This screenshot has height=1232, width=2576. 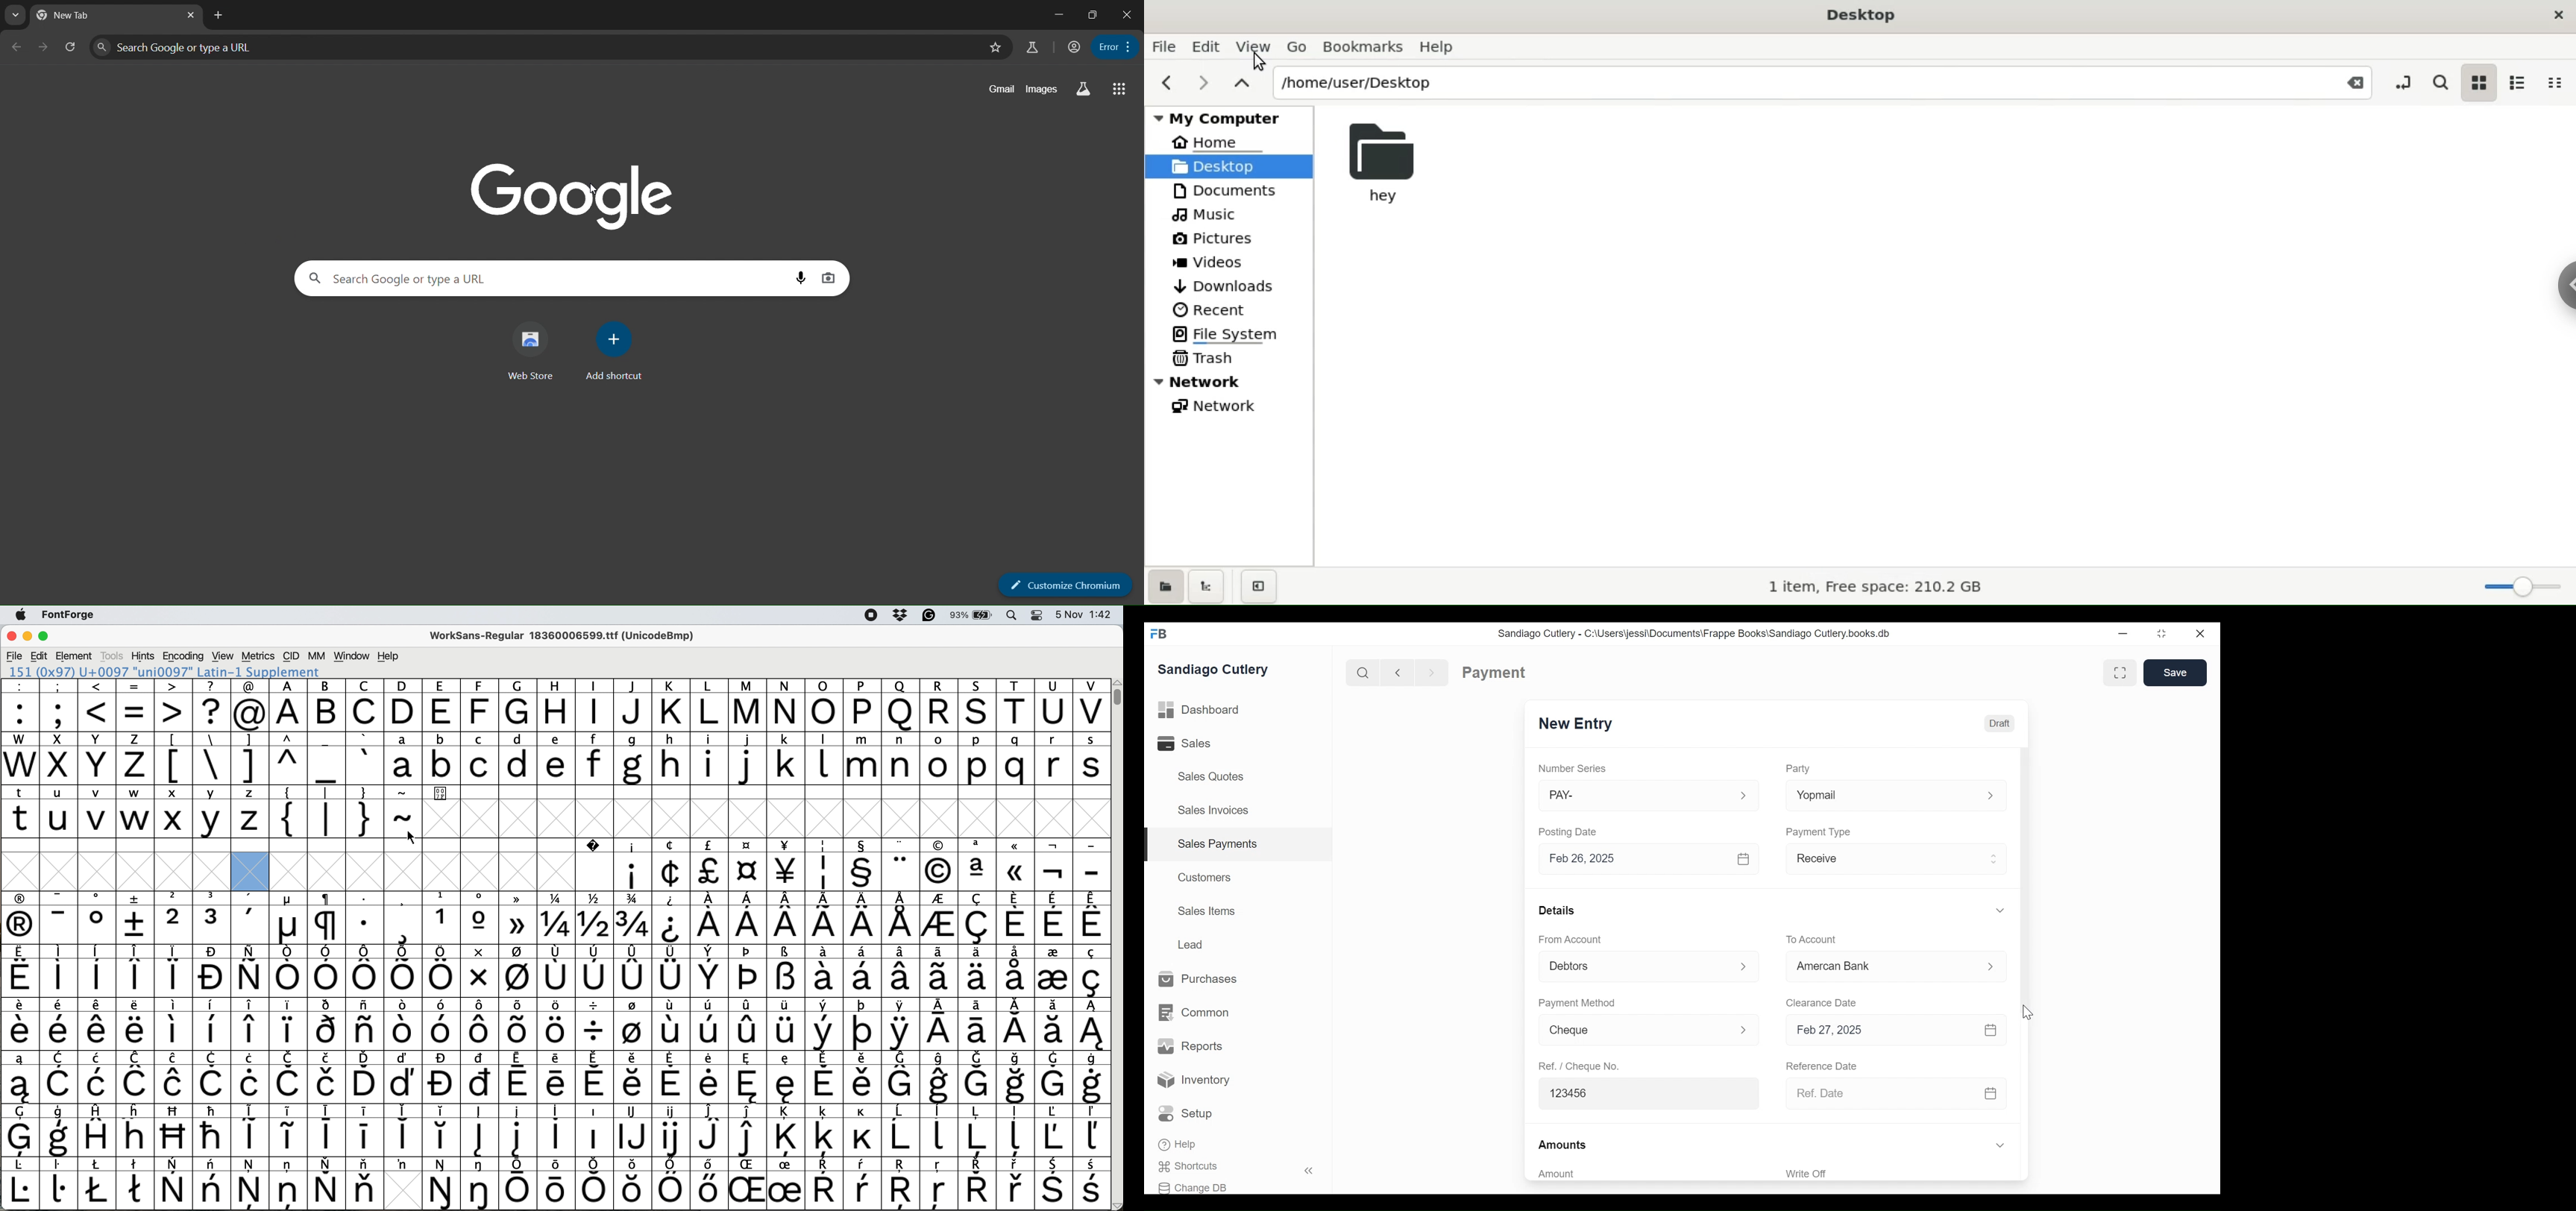 What do you see at coordinates (479, 1130) in the screenshot?
I see `symbol` at bounding box center [479, 1130].